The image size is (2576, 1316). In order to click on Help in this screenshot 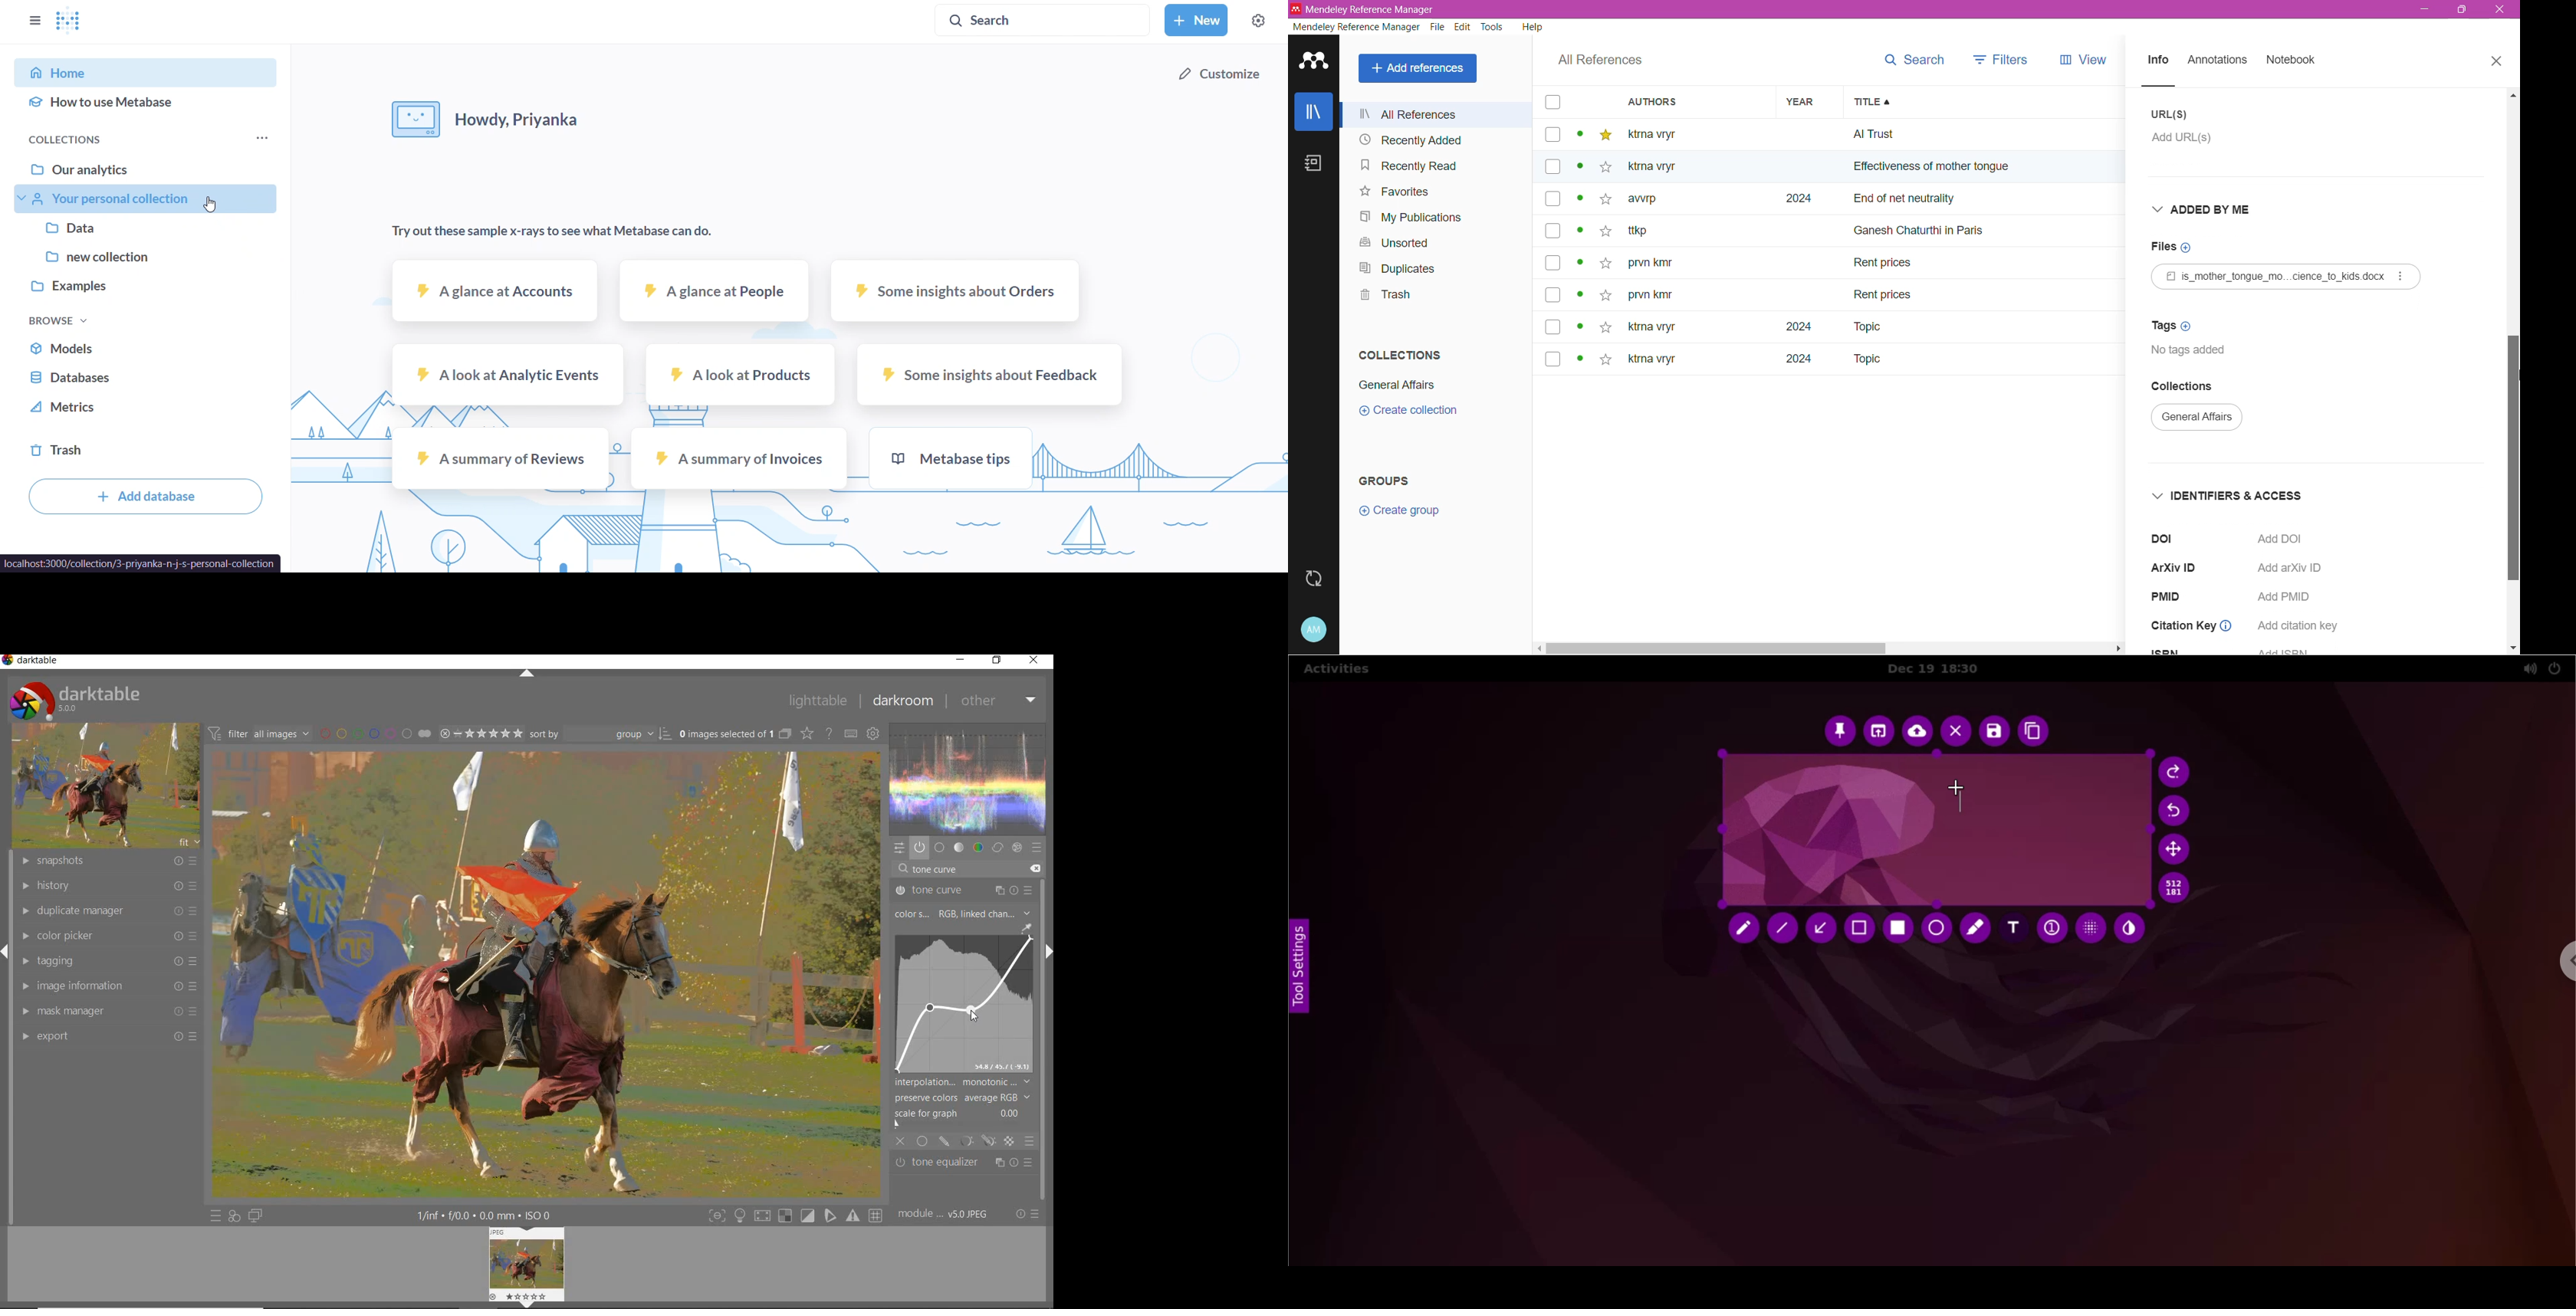, I will do `click(1533, 26)`.